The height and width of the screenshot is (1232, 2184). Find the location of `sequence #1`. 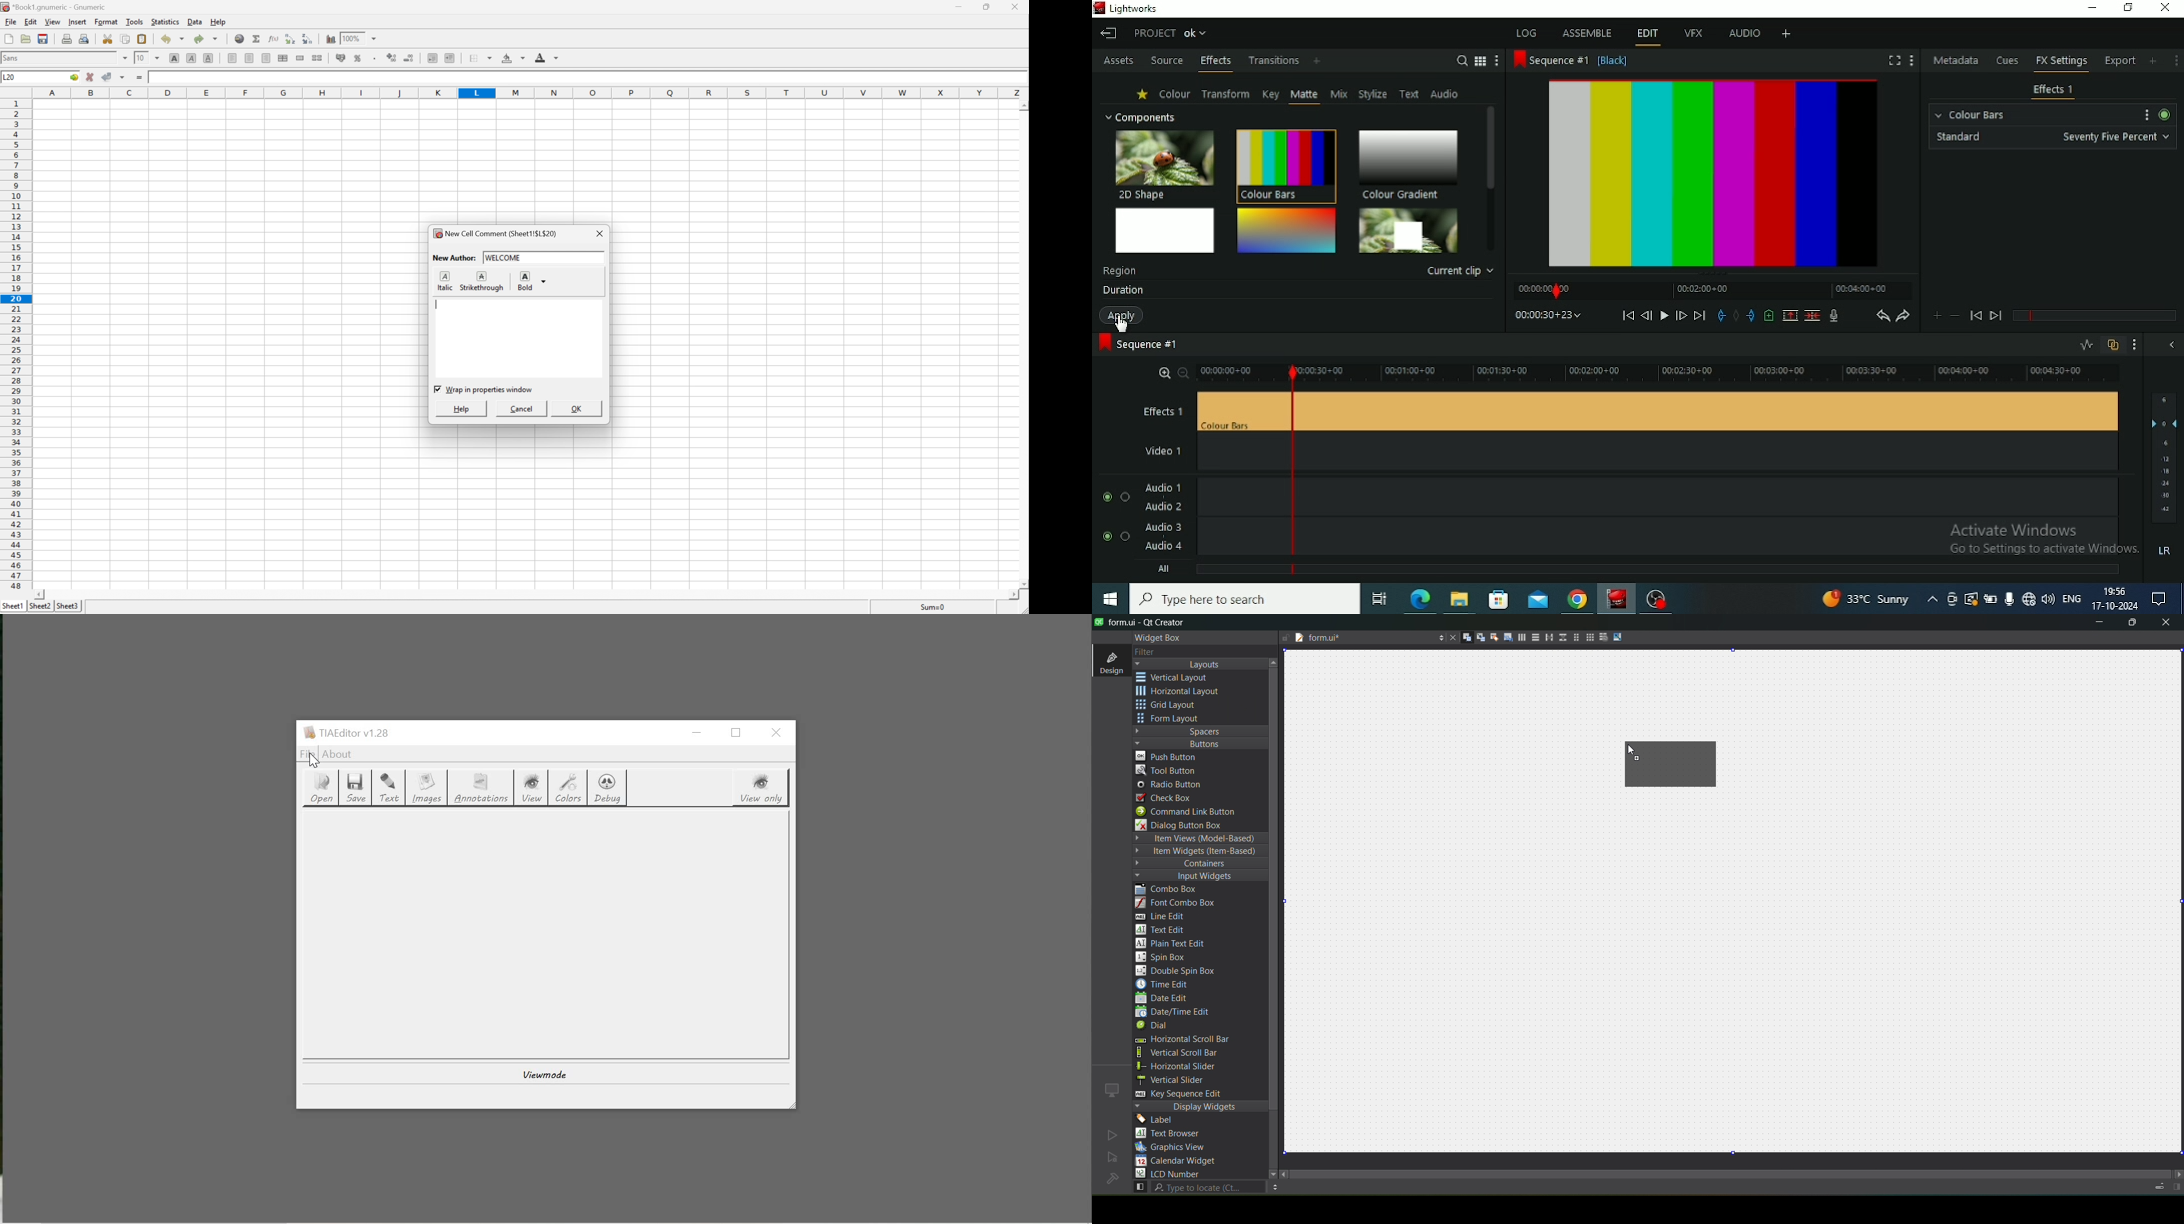

sequence #1 is located at coordinates (1551, 61).